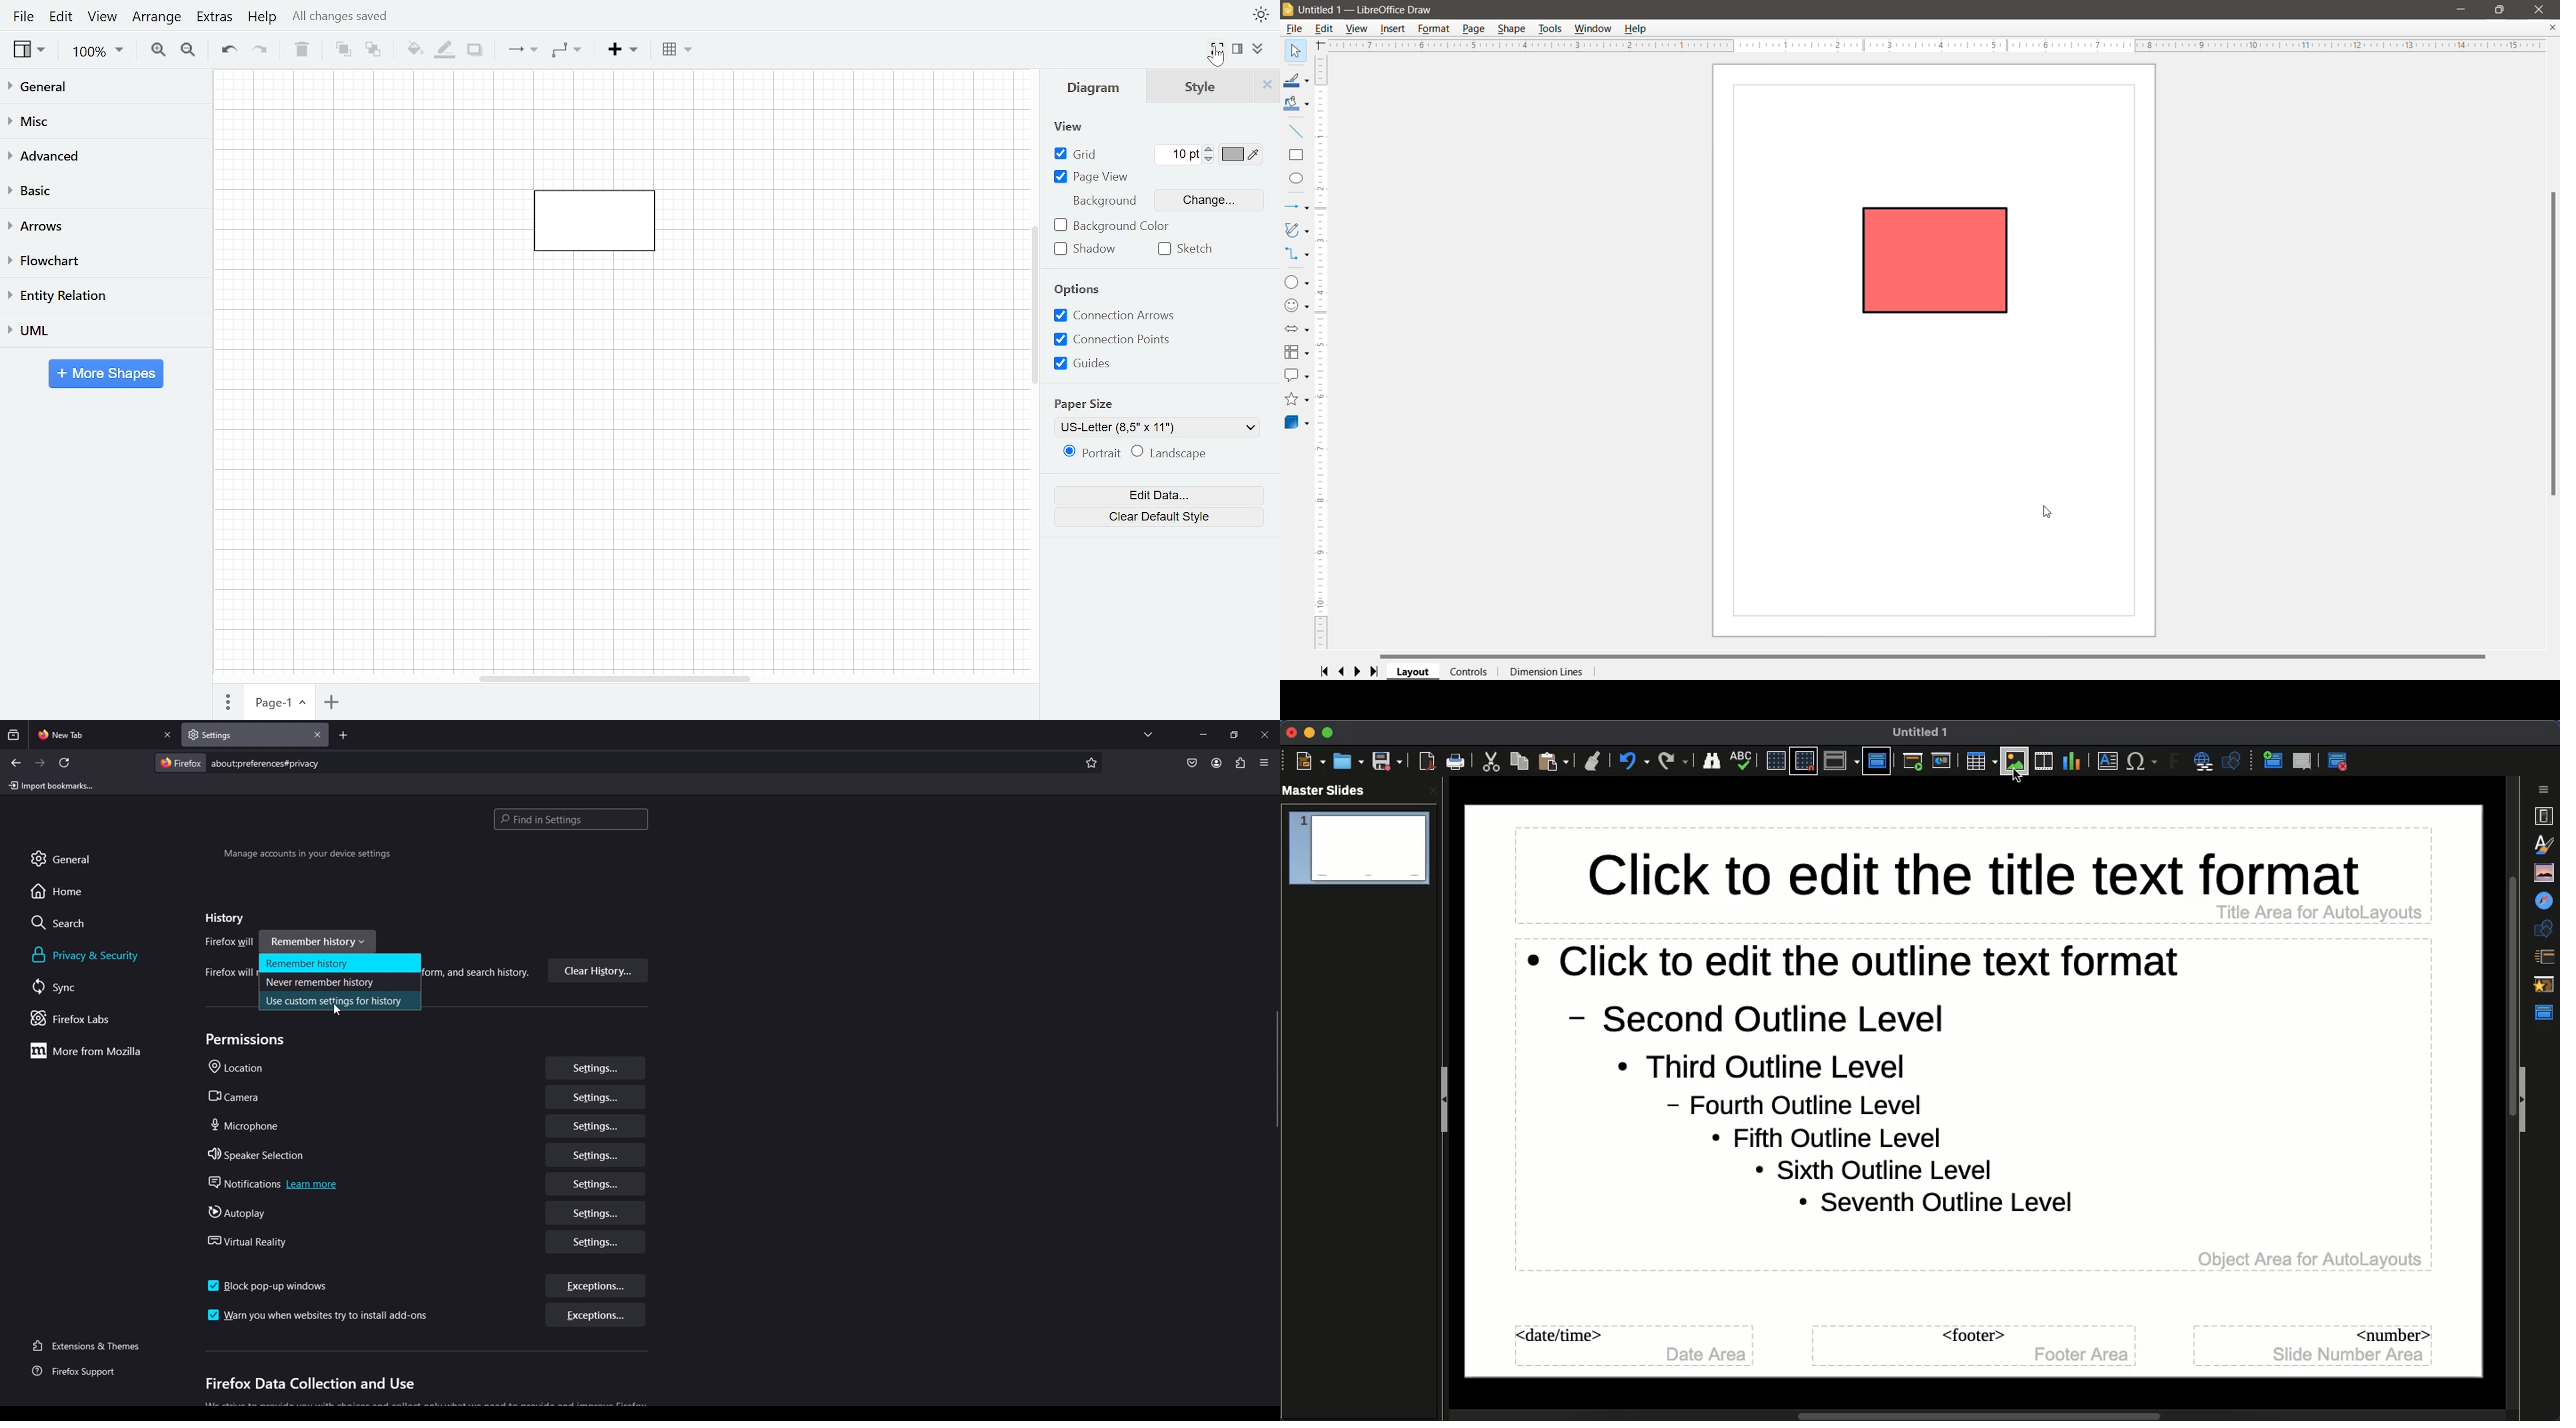 The image size is (2576, 1428). I want to click on extension, so click(1241, 763).